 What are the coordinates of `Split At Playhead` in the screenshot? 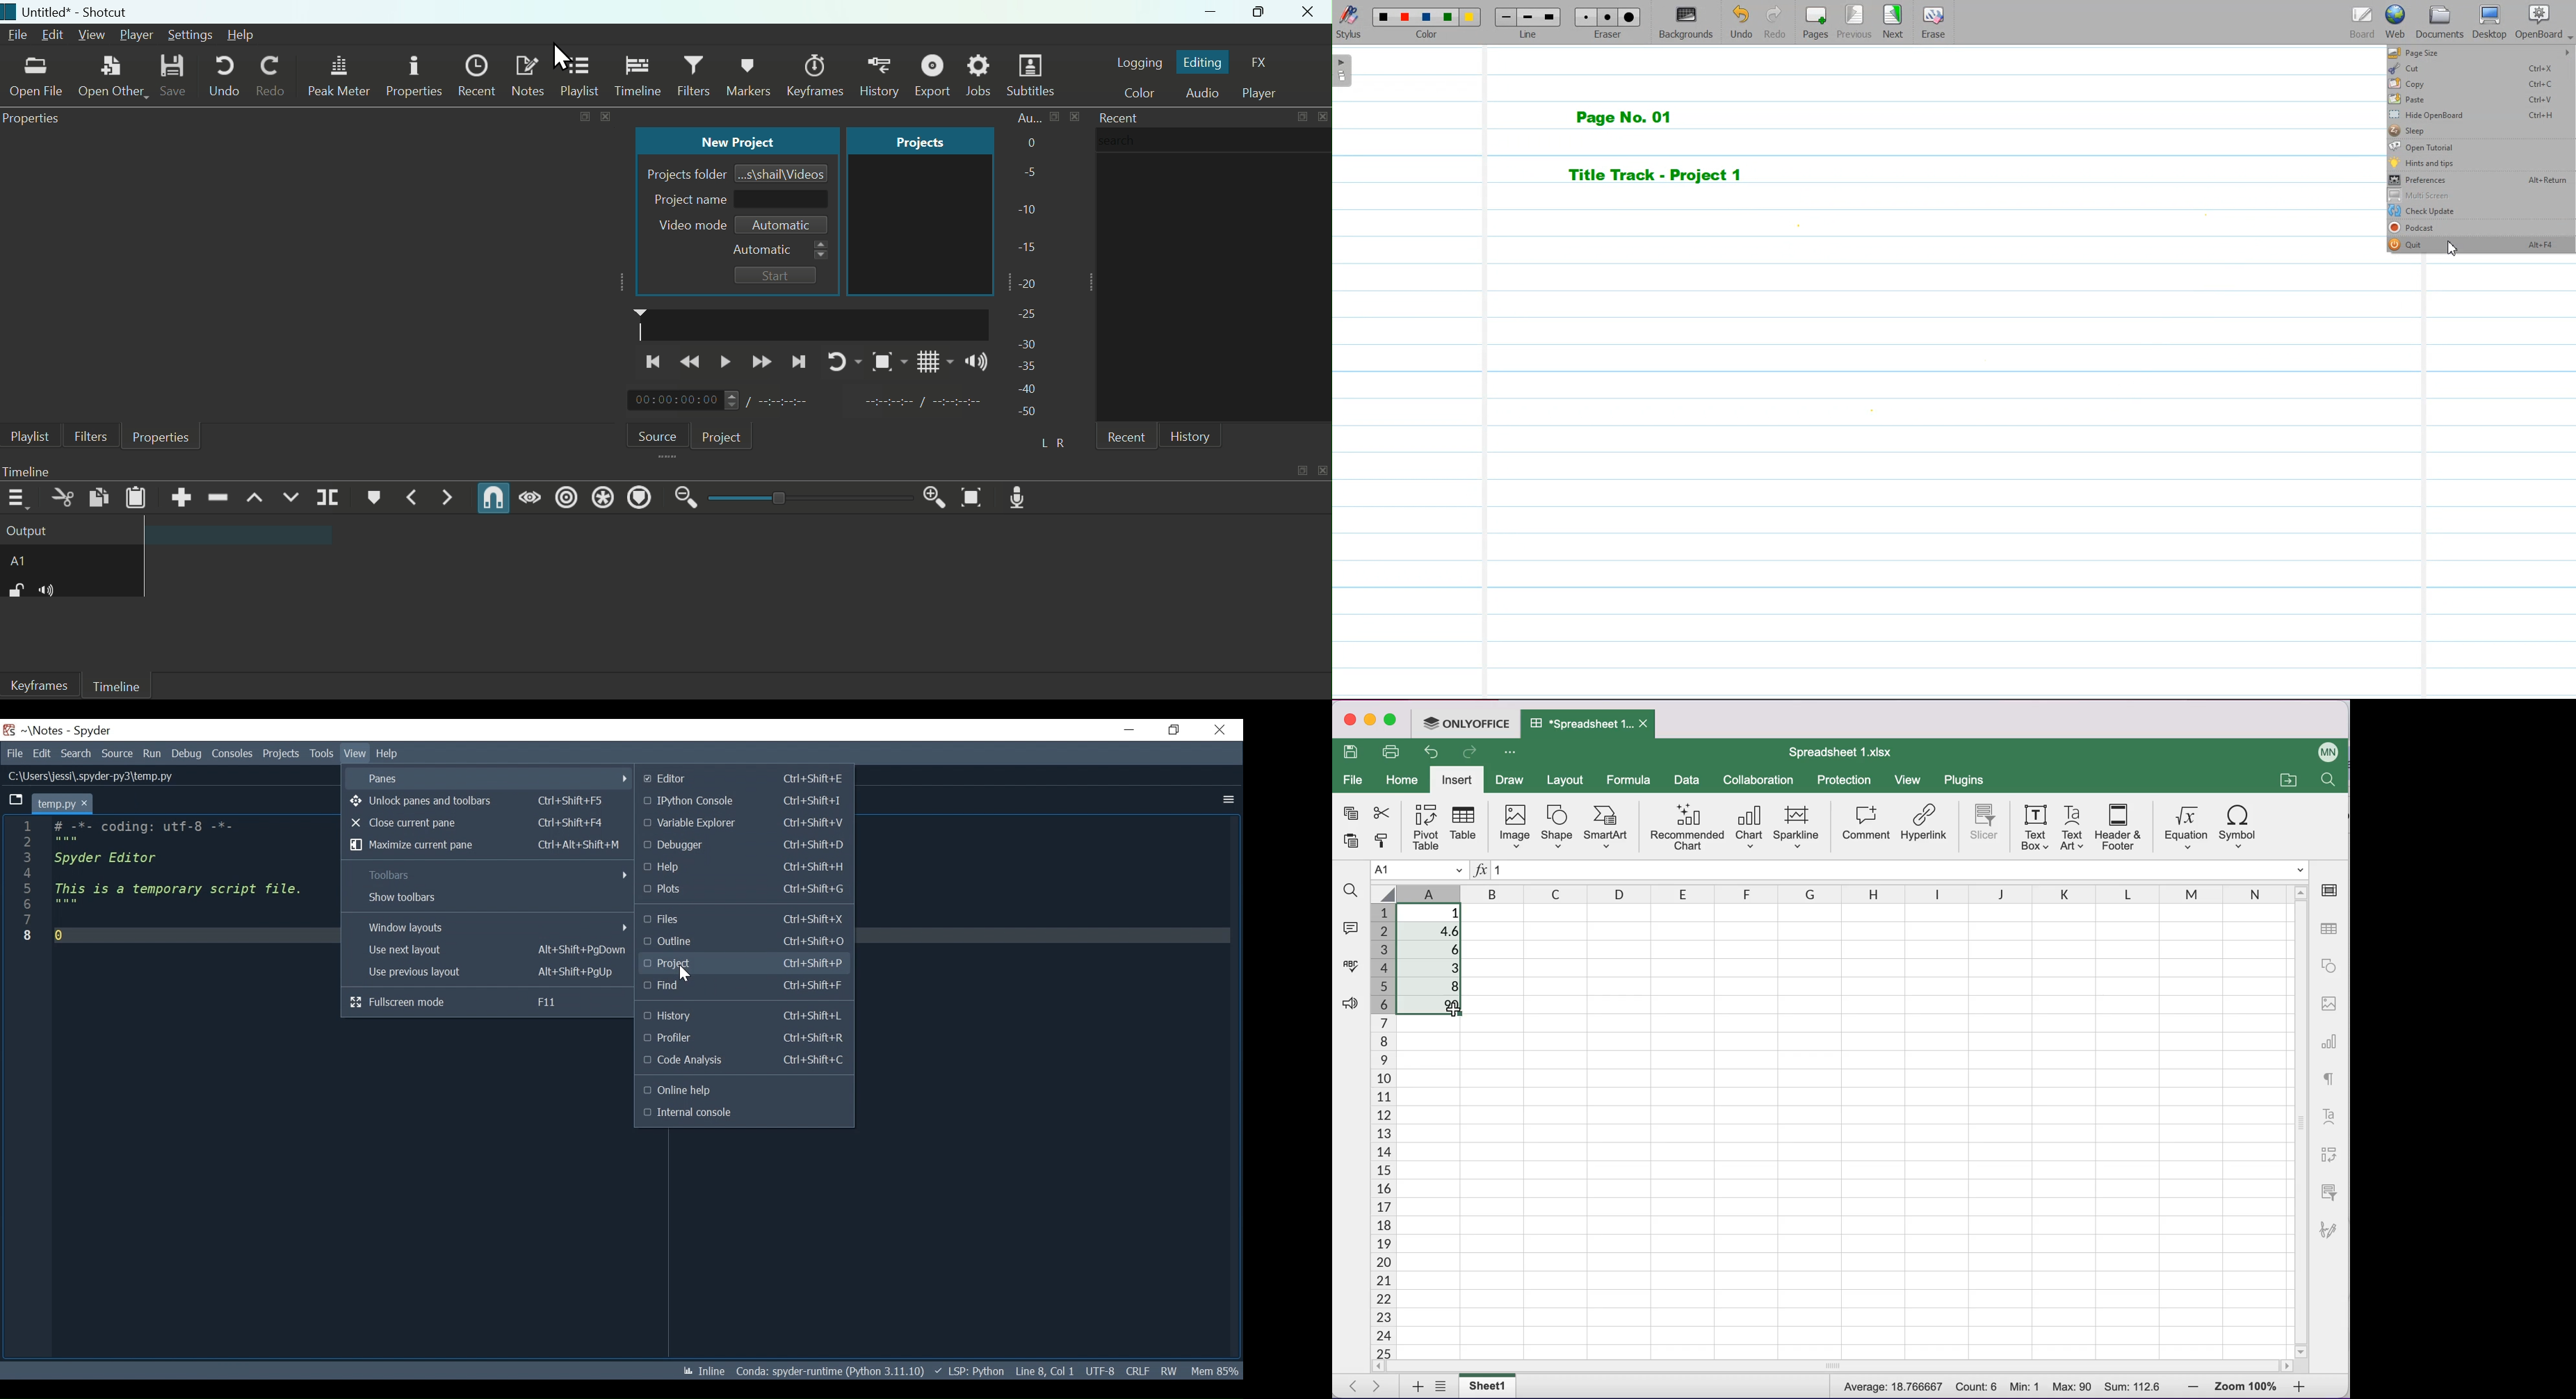 It's located at (330, 498).